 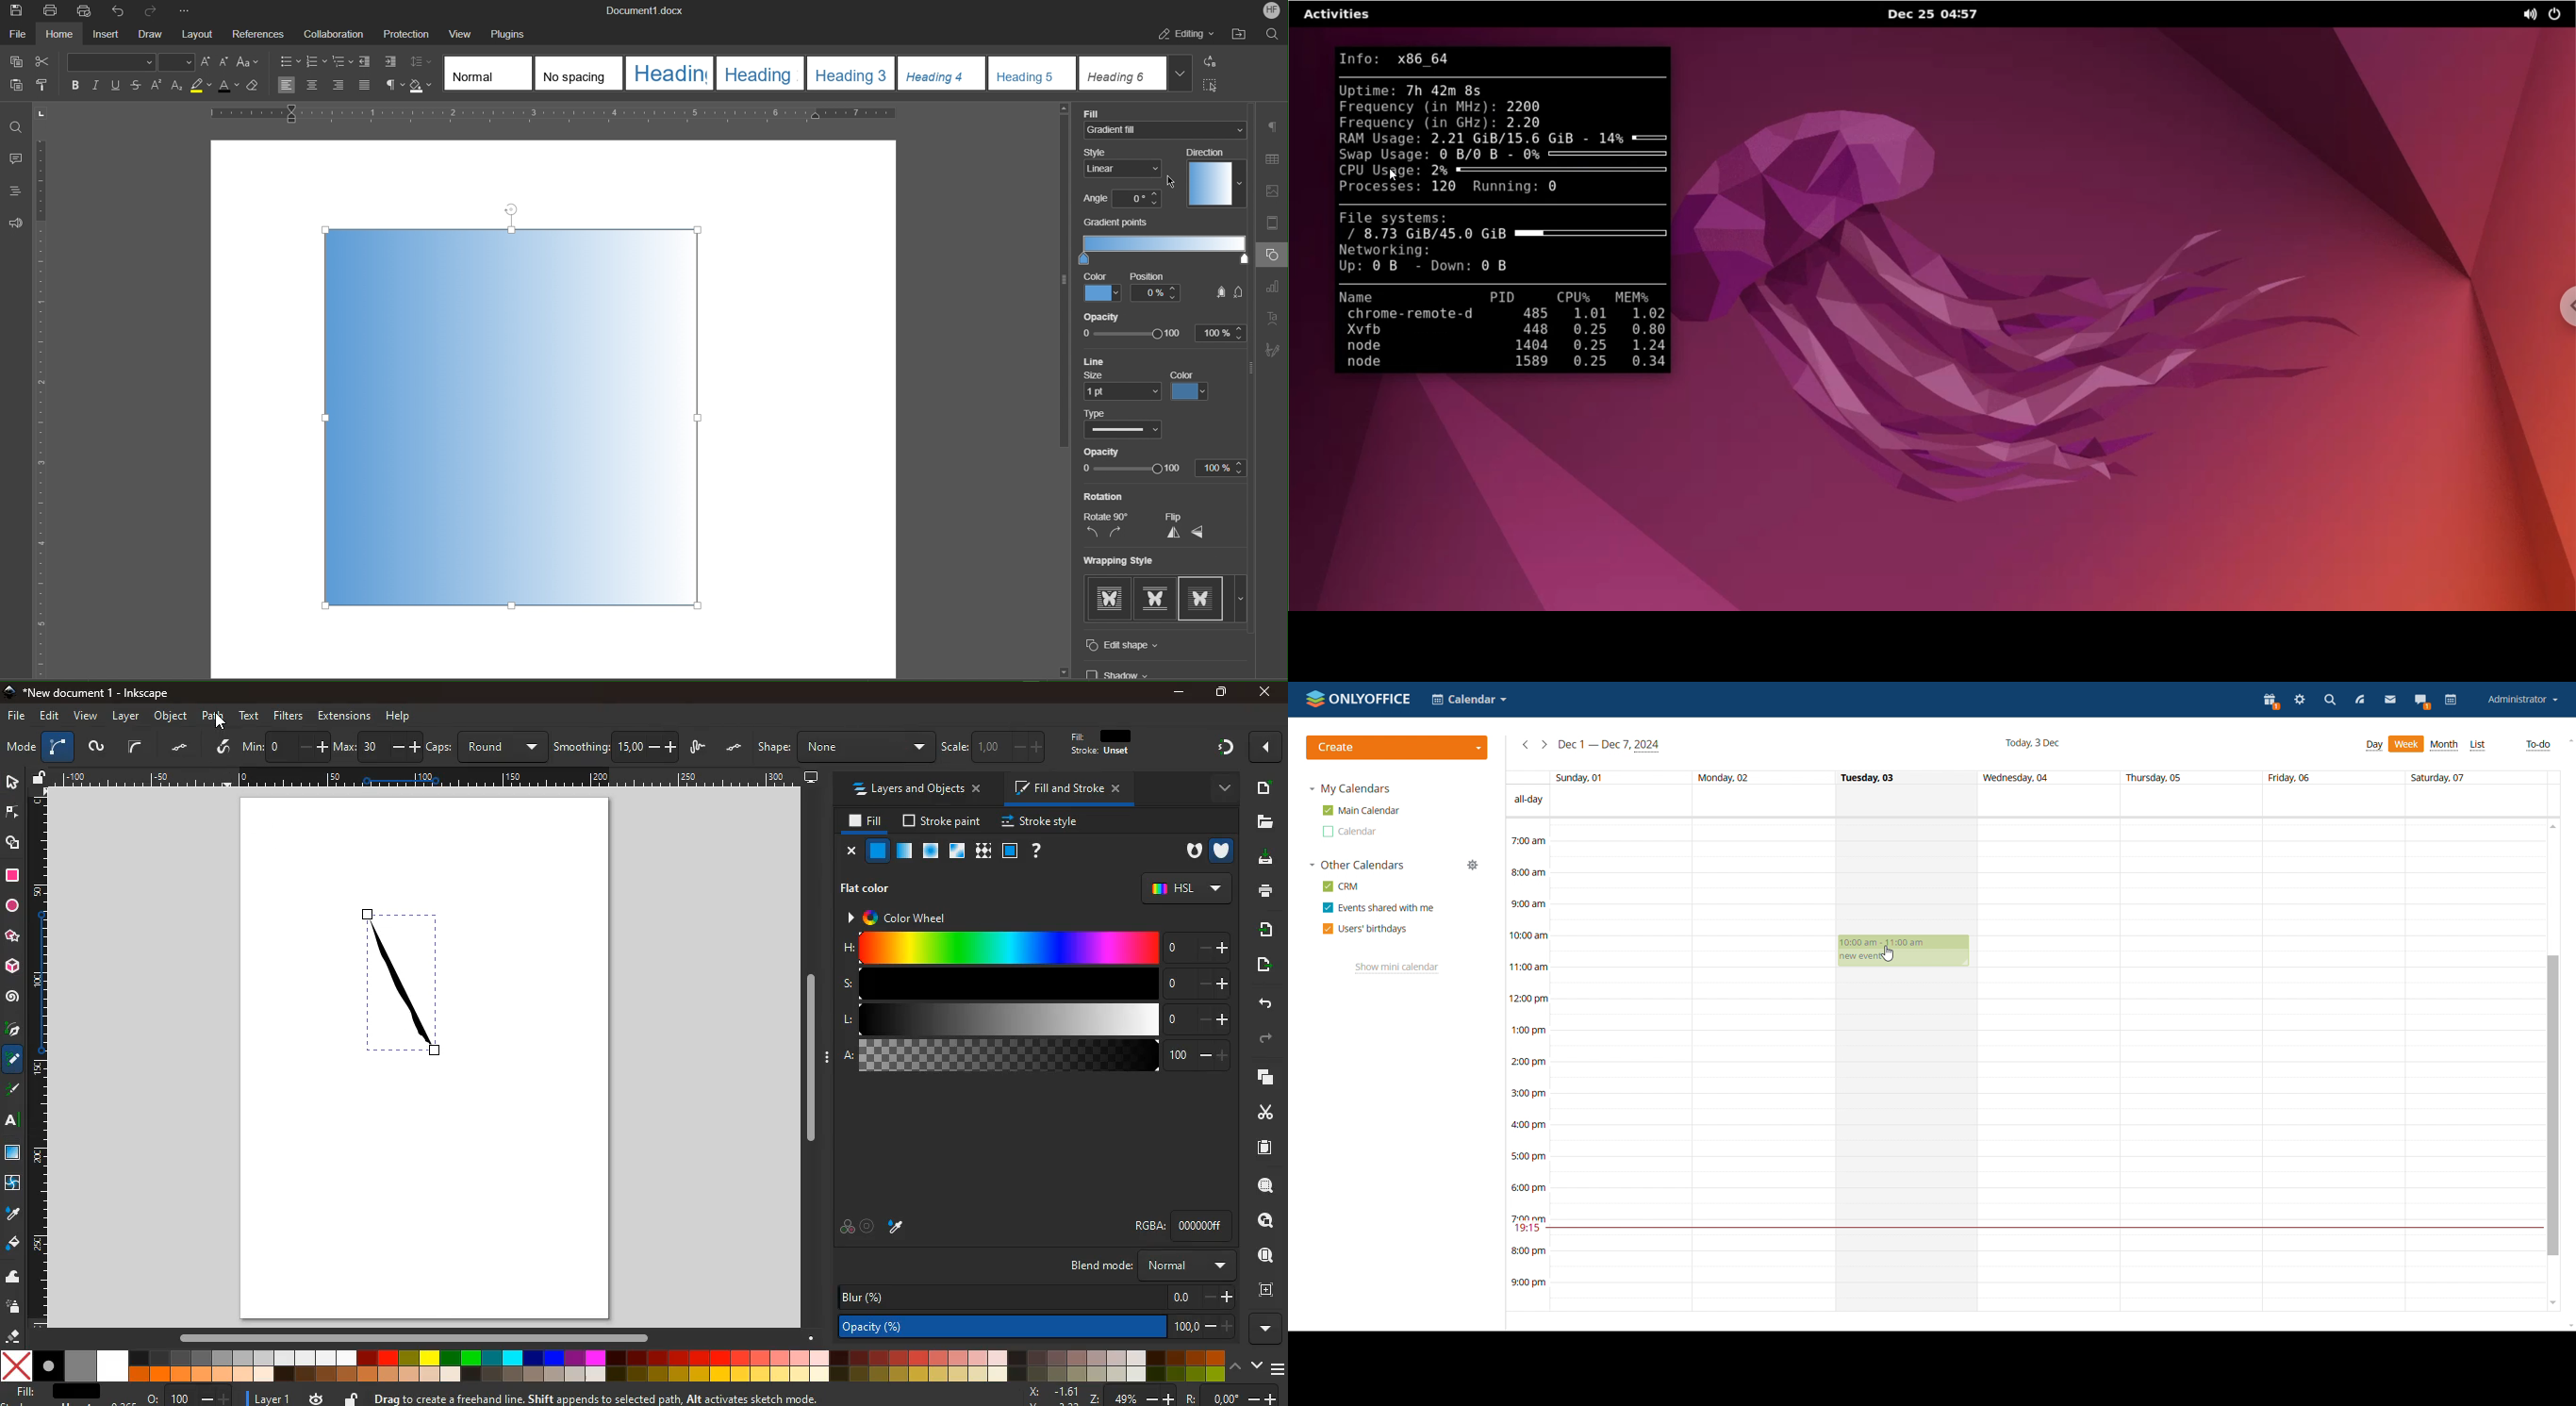 What do you see at coordinates (57, 34) in the screenshot?
I see `Home` at bounding box center [57, 34].